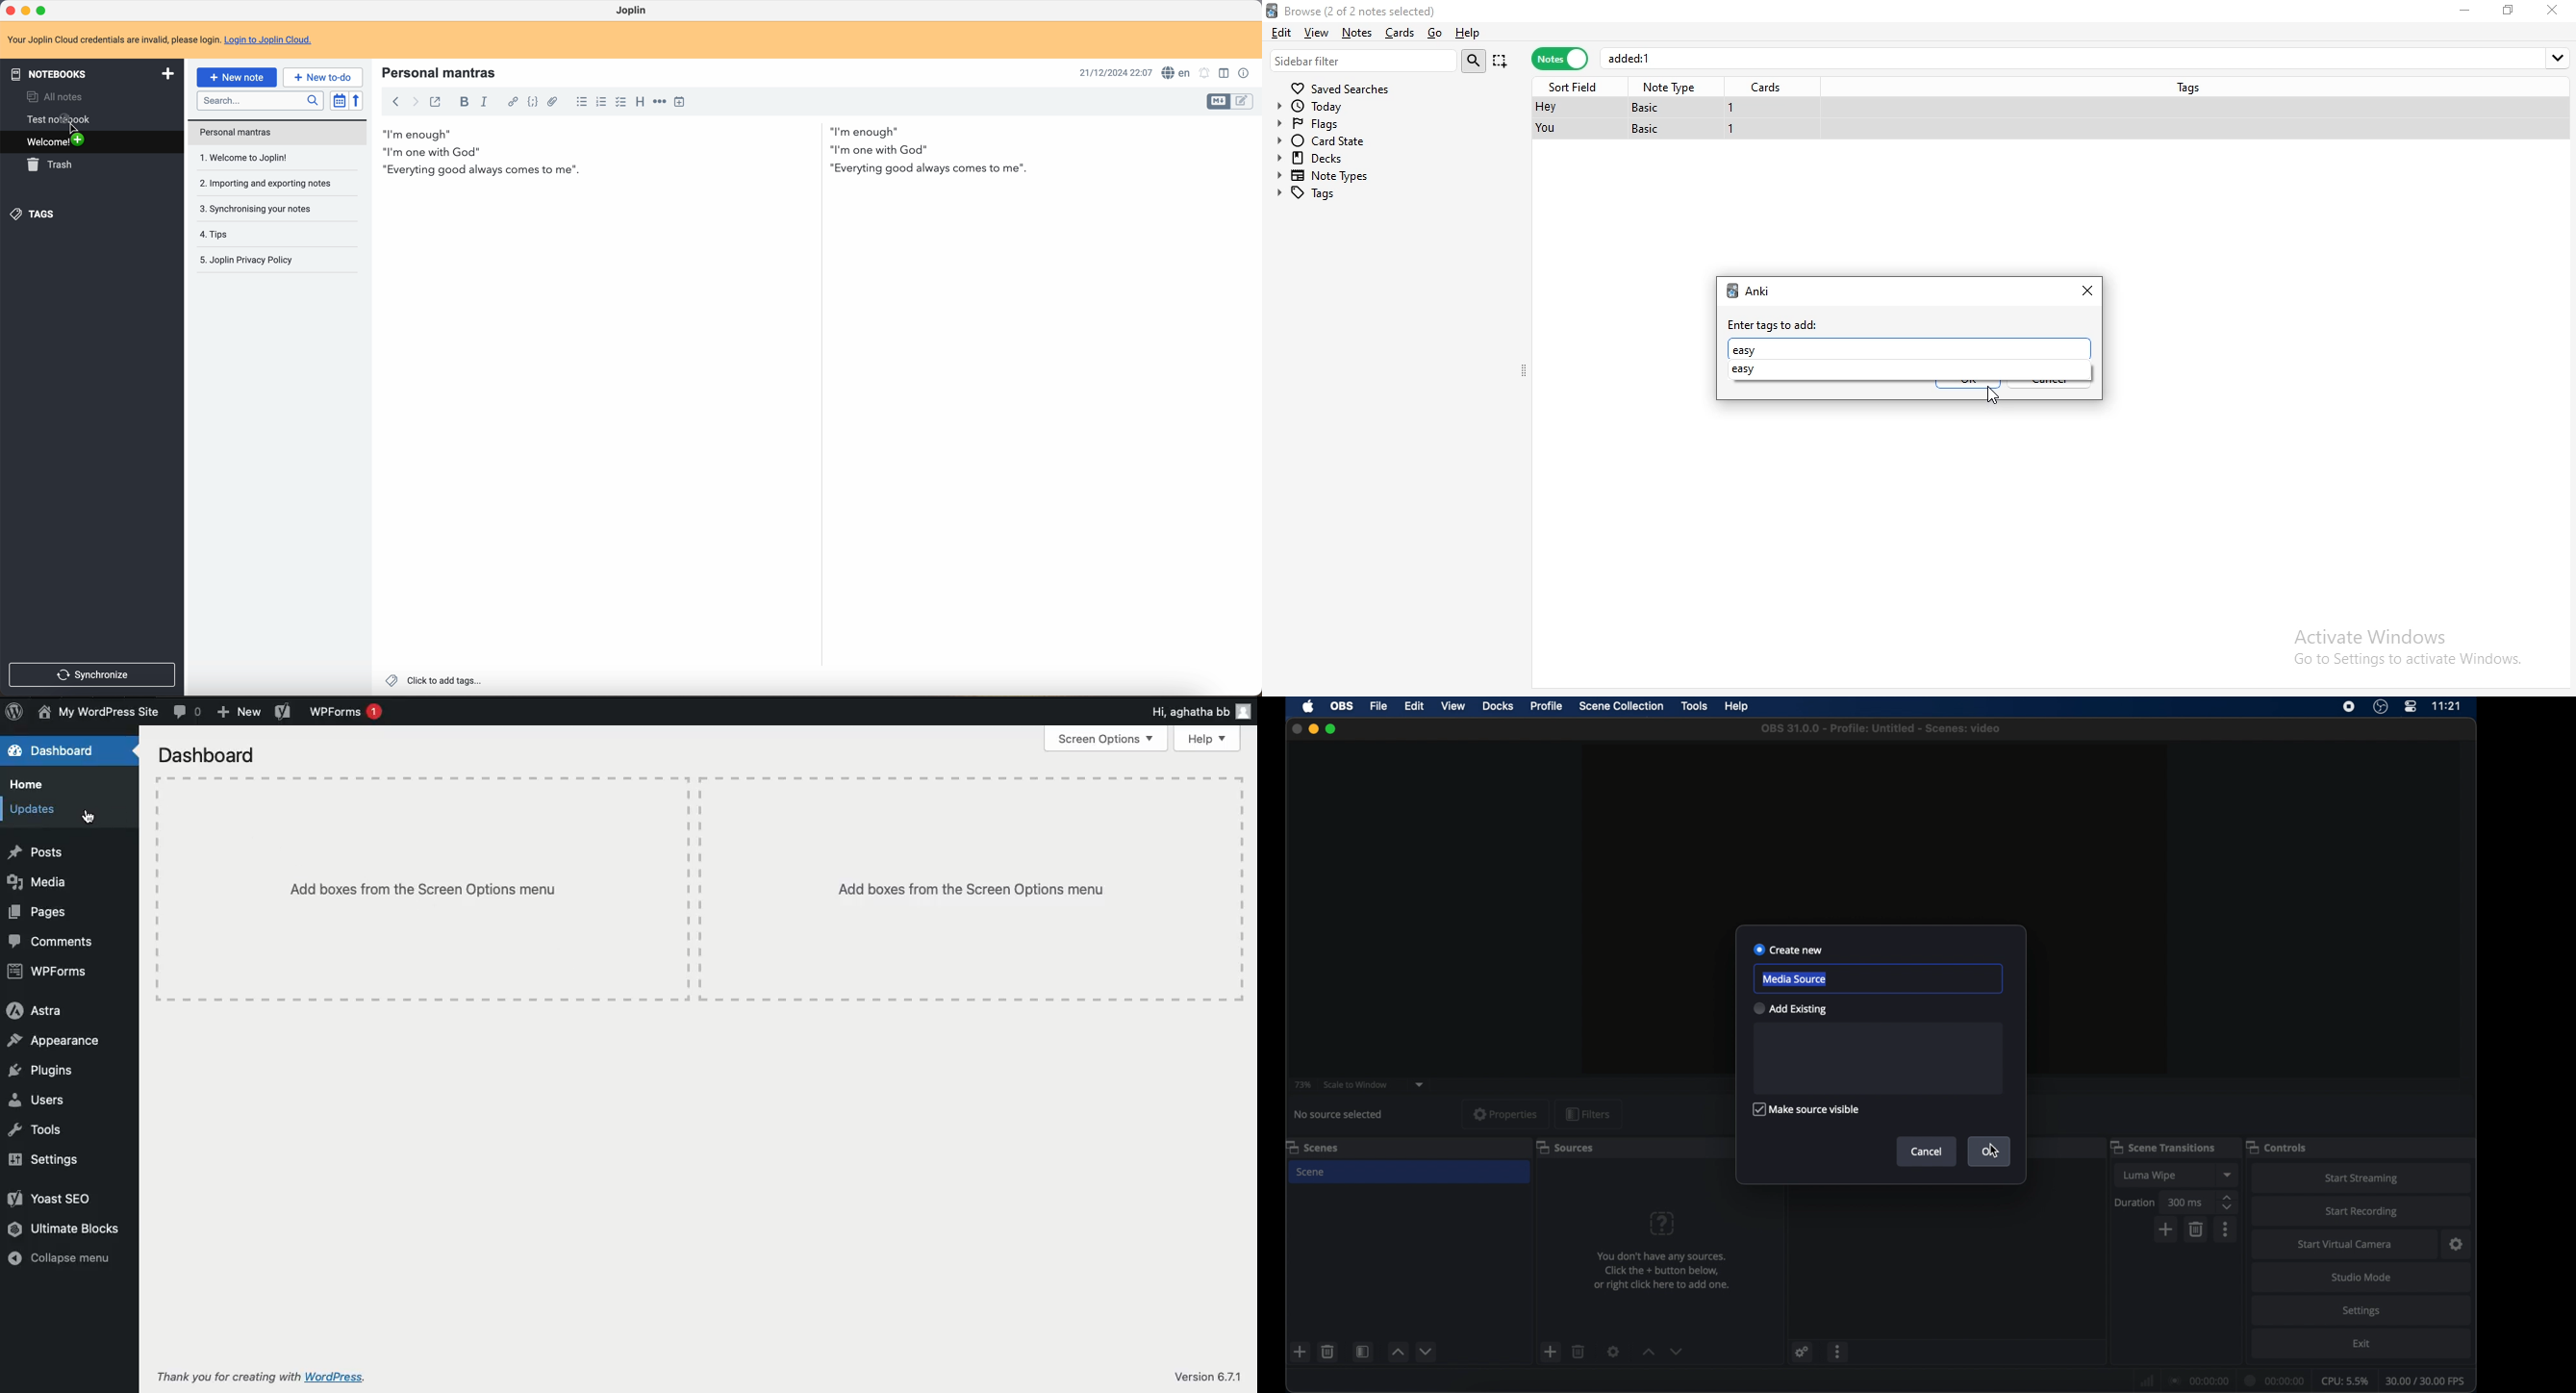  What do you see at coordinates (236, 77) in the screenshot?
I see `new note` at bounding box center [236, 77].